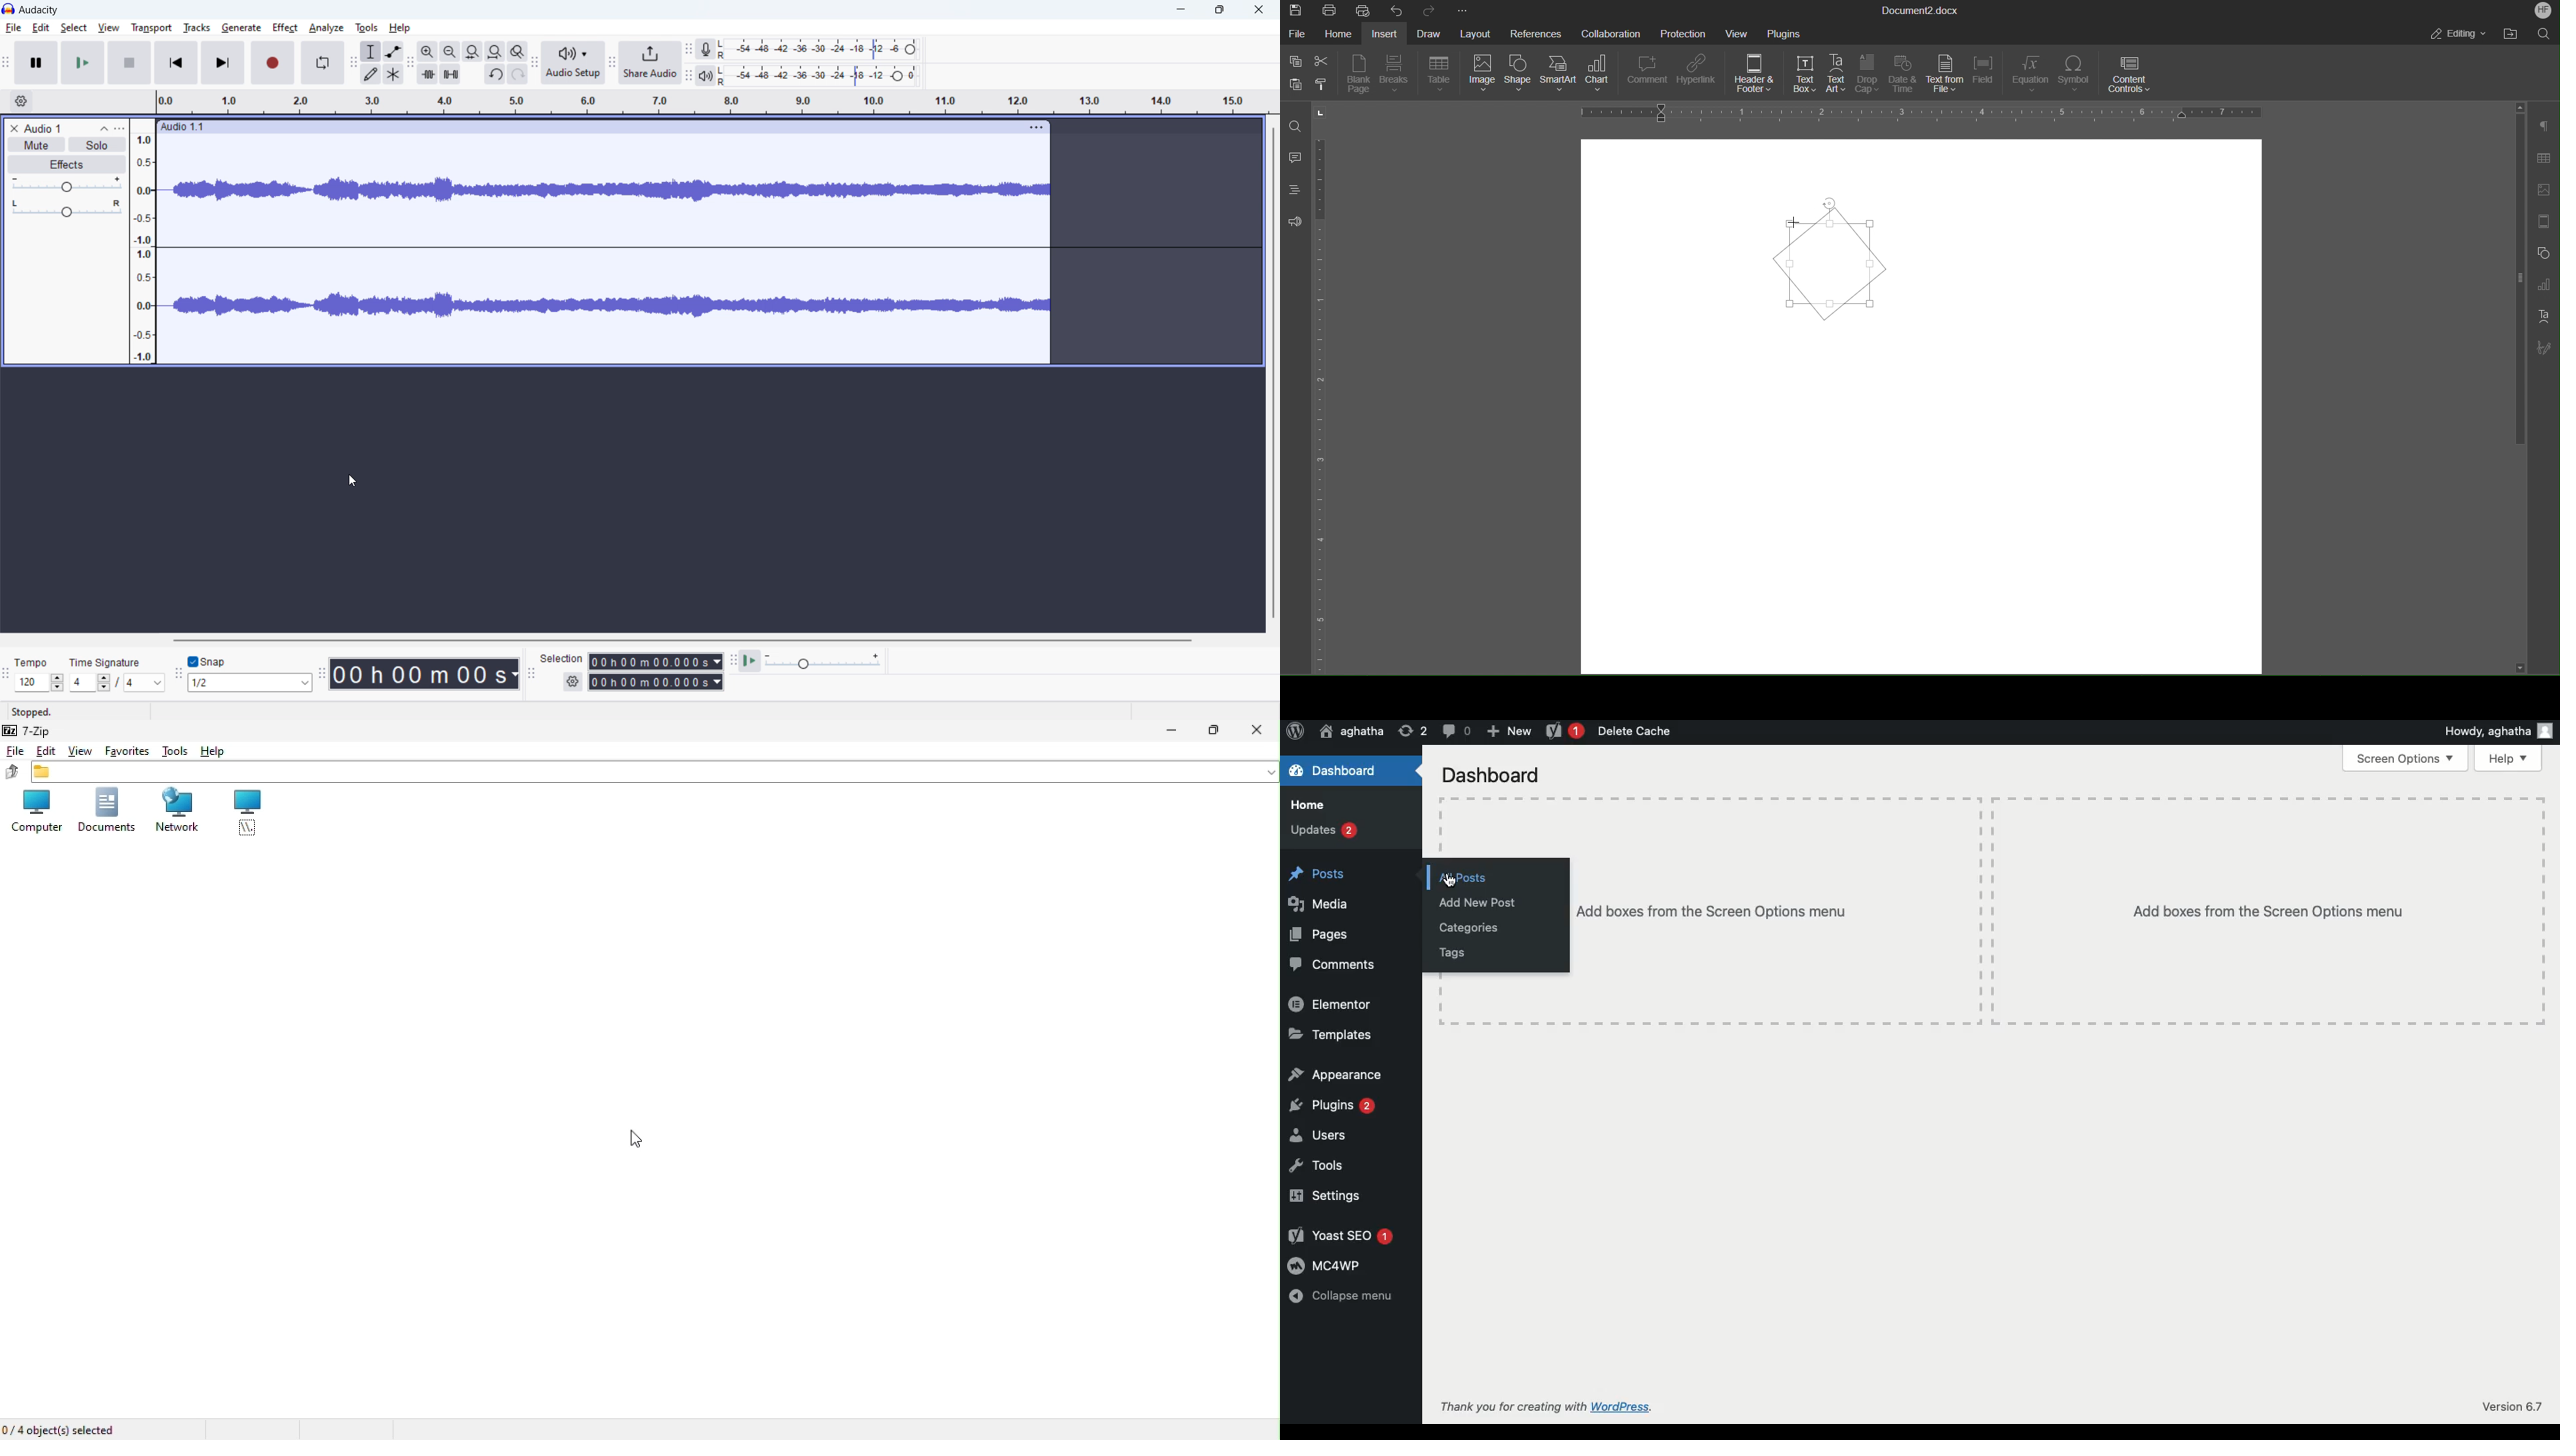 The height and width of the screenshot is (1456, 2576). I want to click on Header/Footer, so click(2541, 222).